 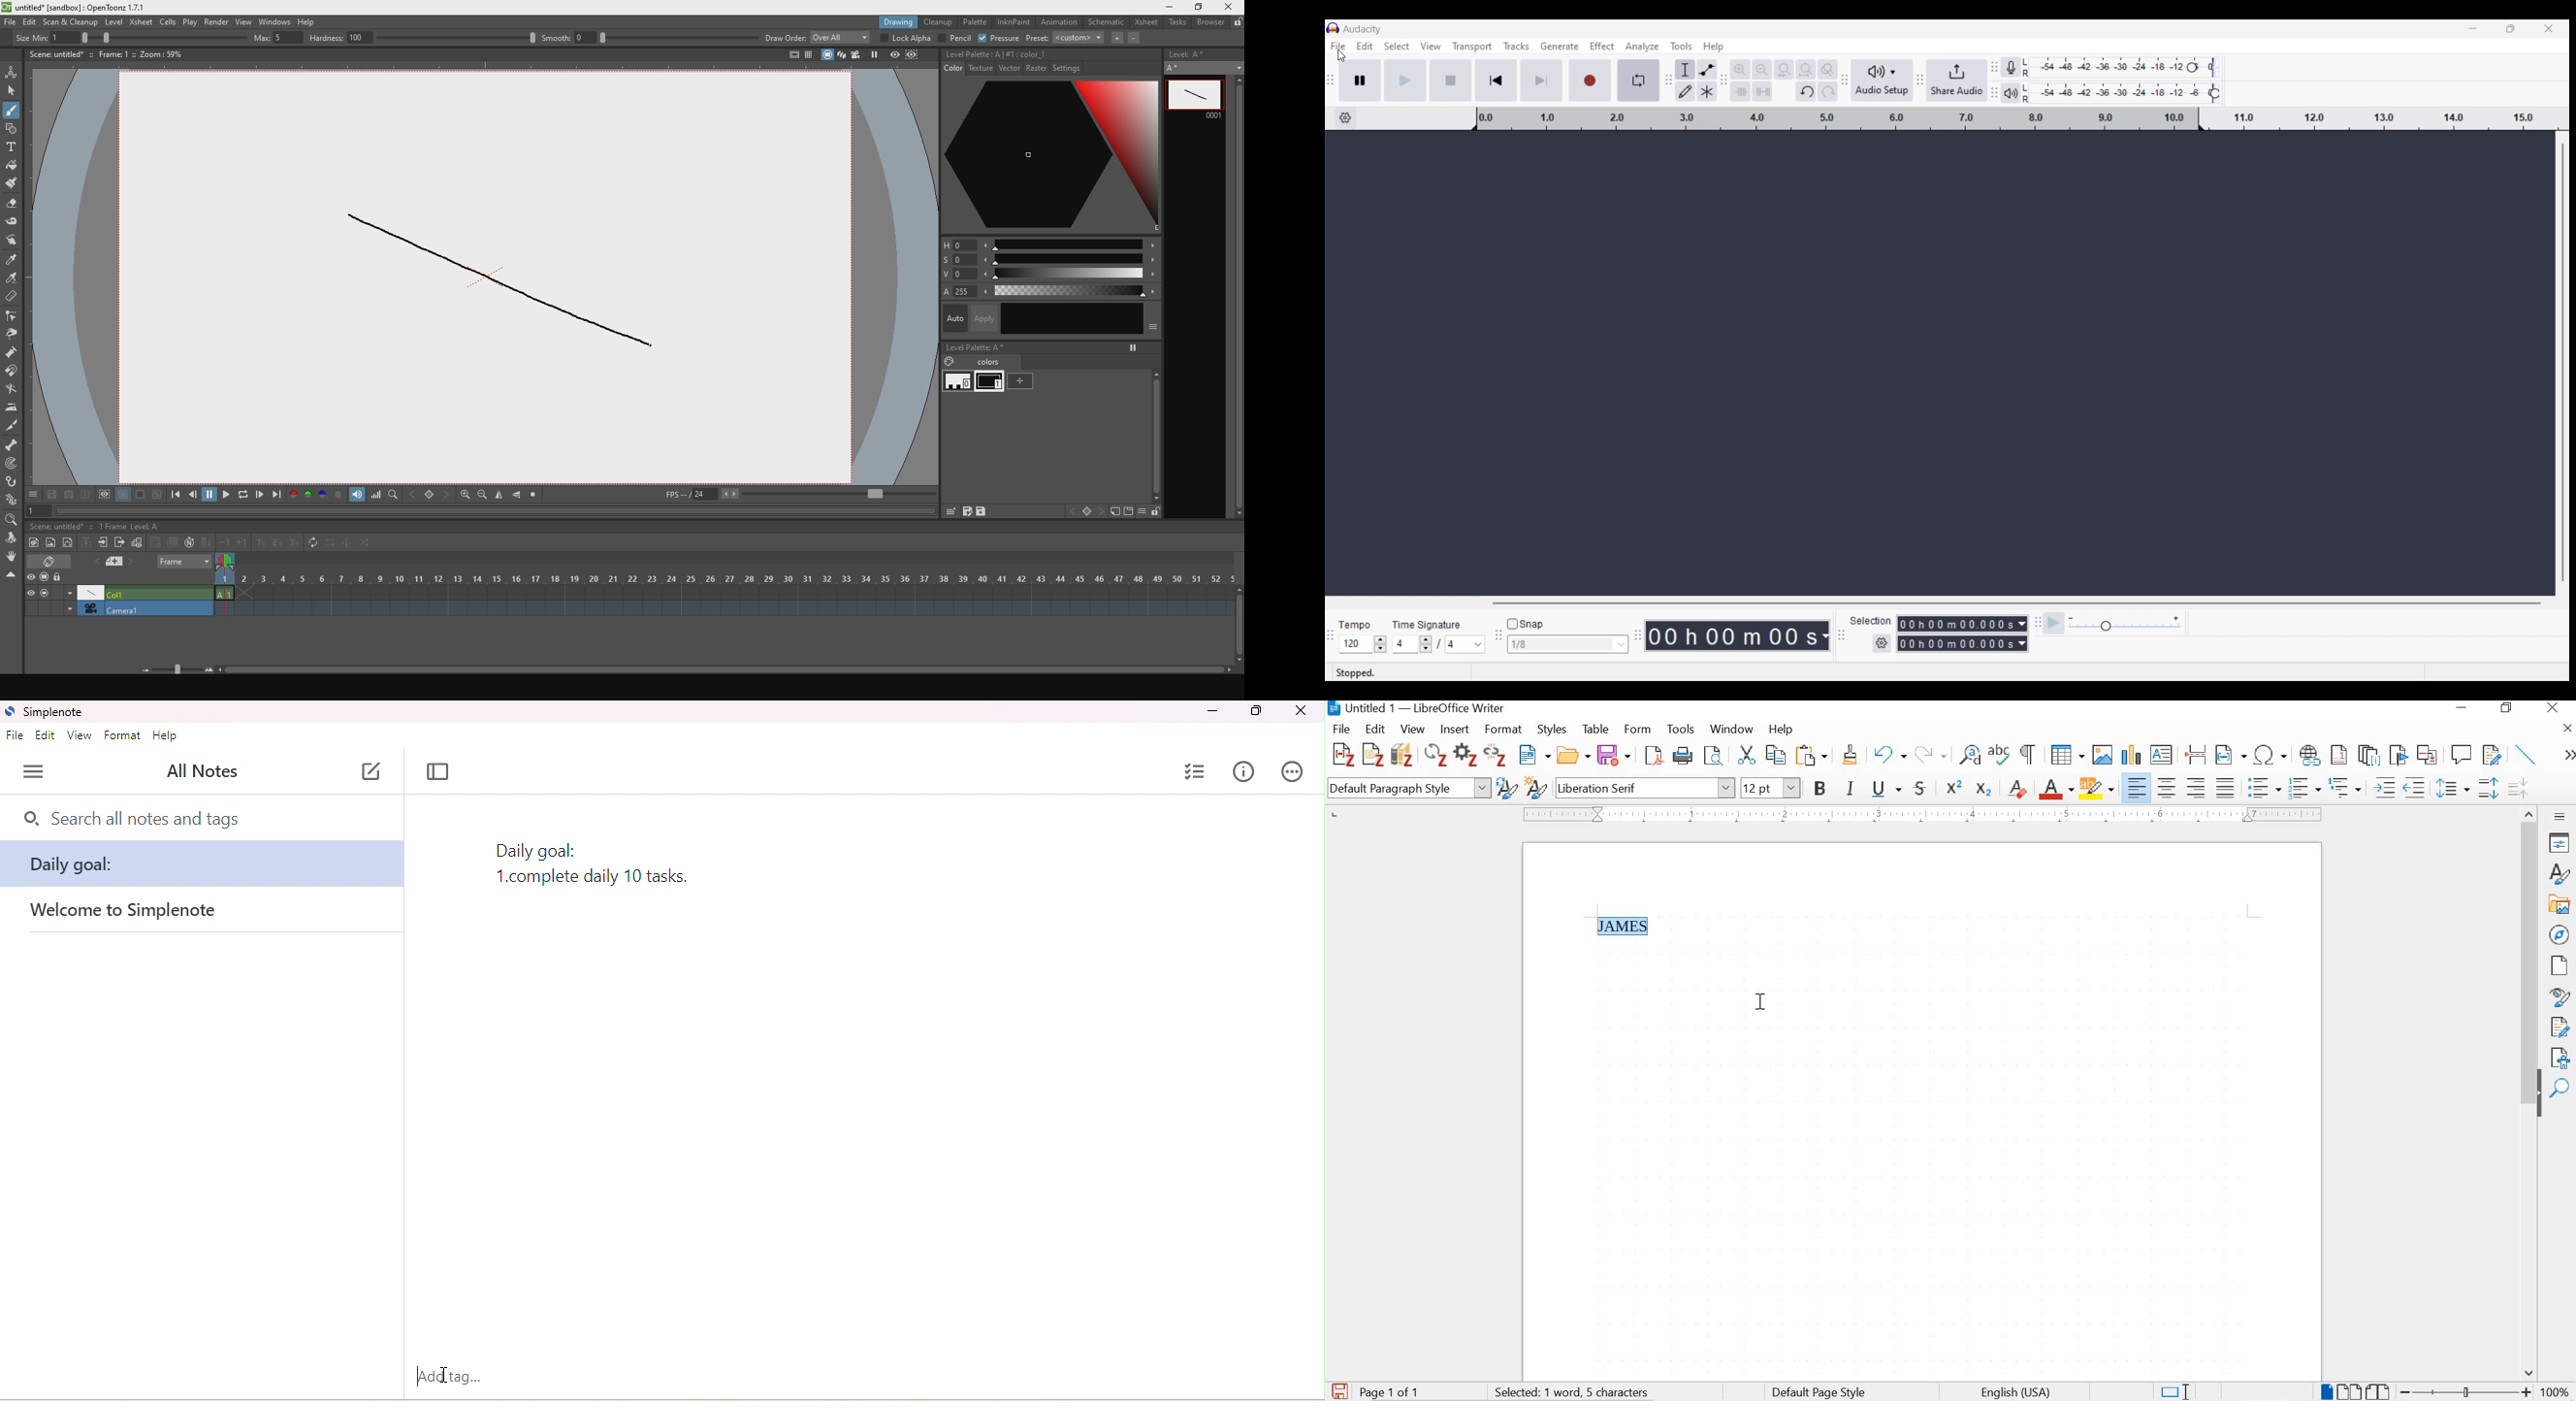 What do you see at coordinates (12, 317) in the screenshot?
I see `edit control` at bounding box center [12, 317].